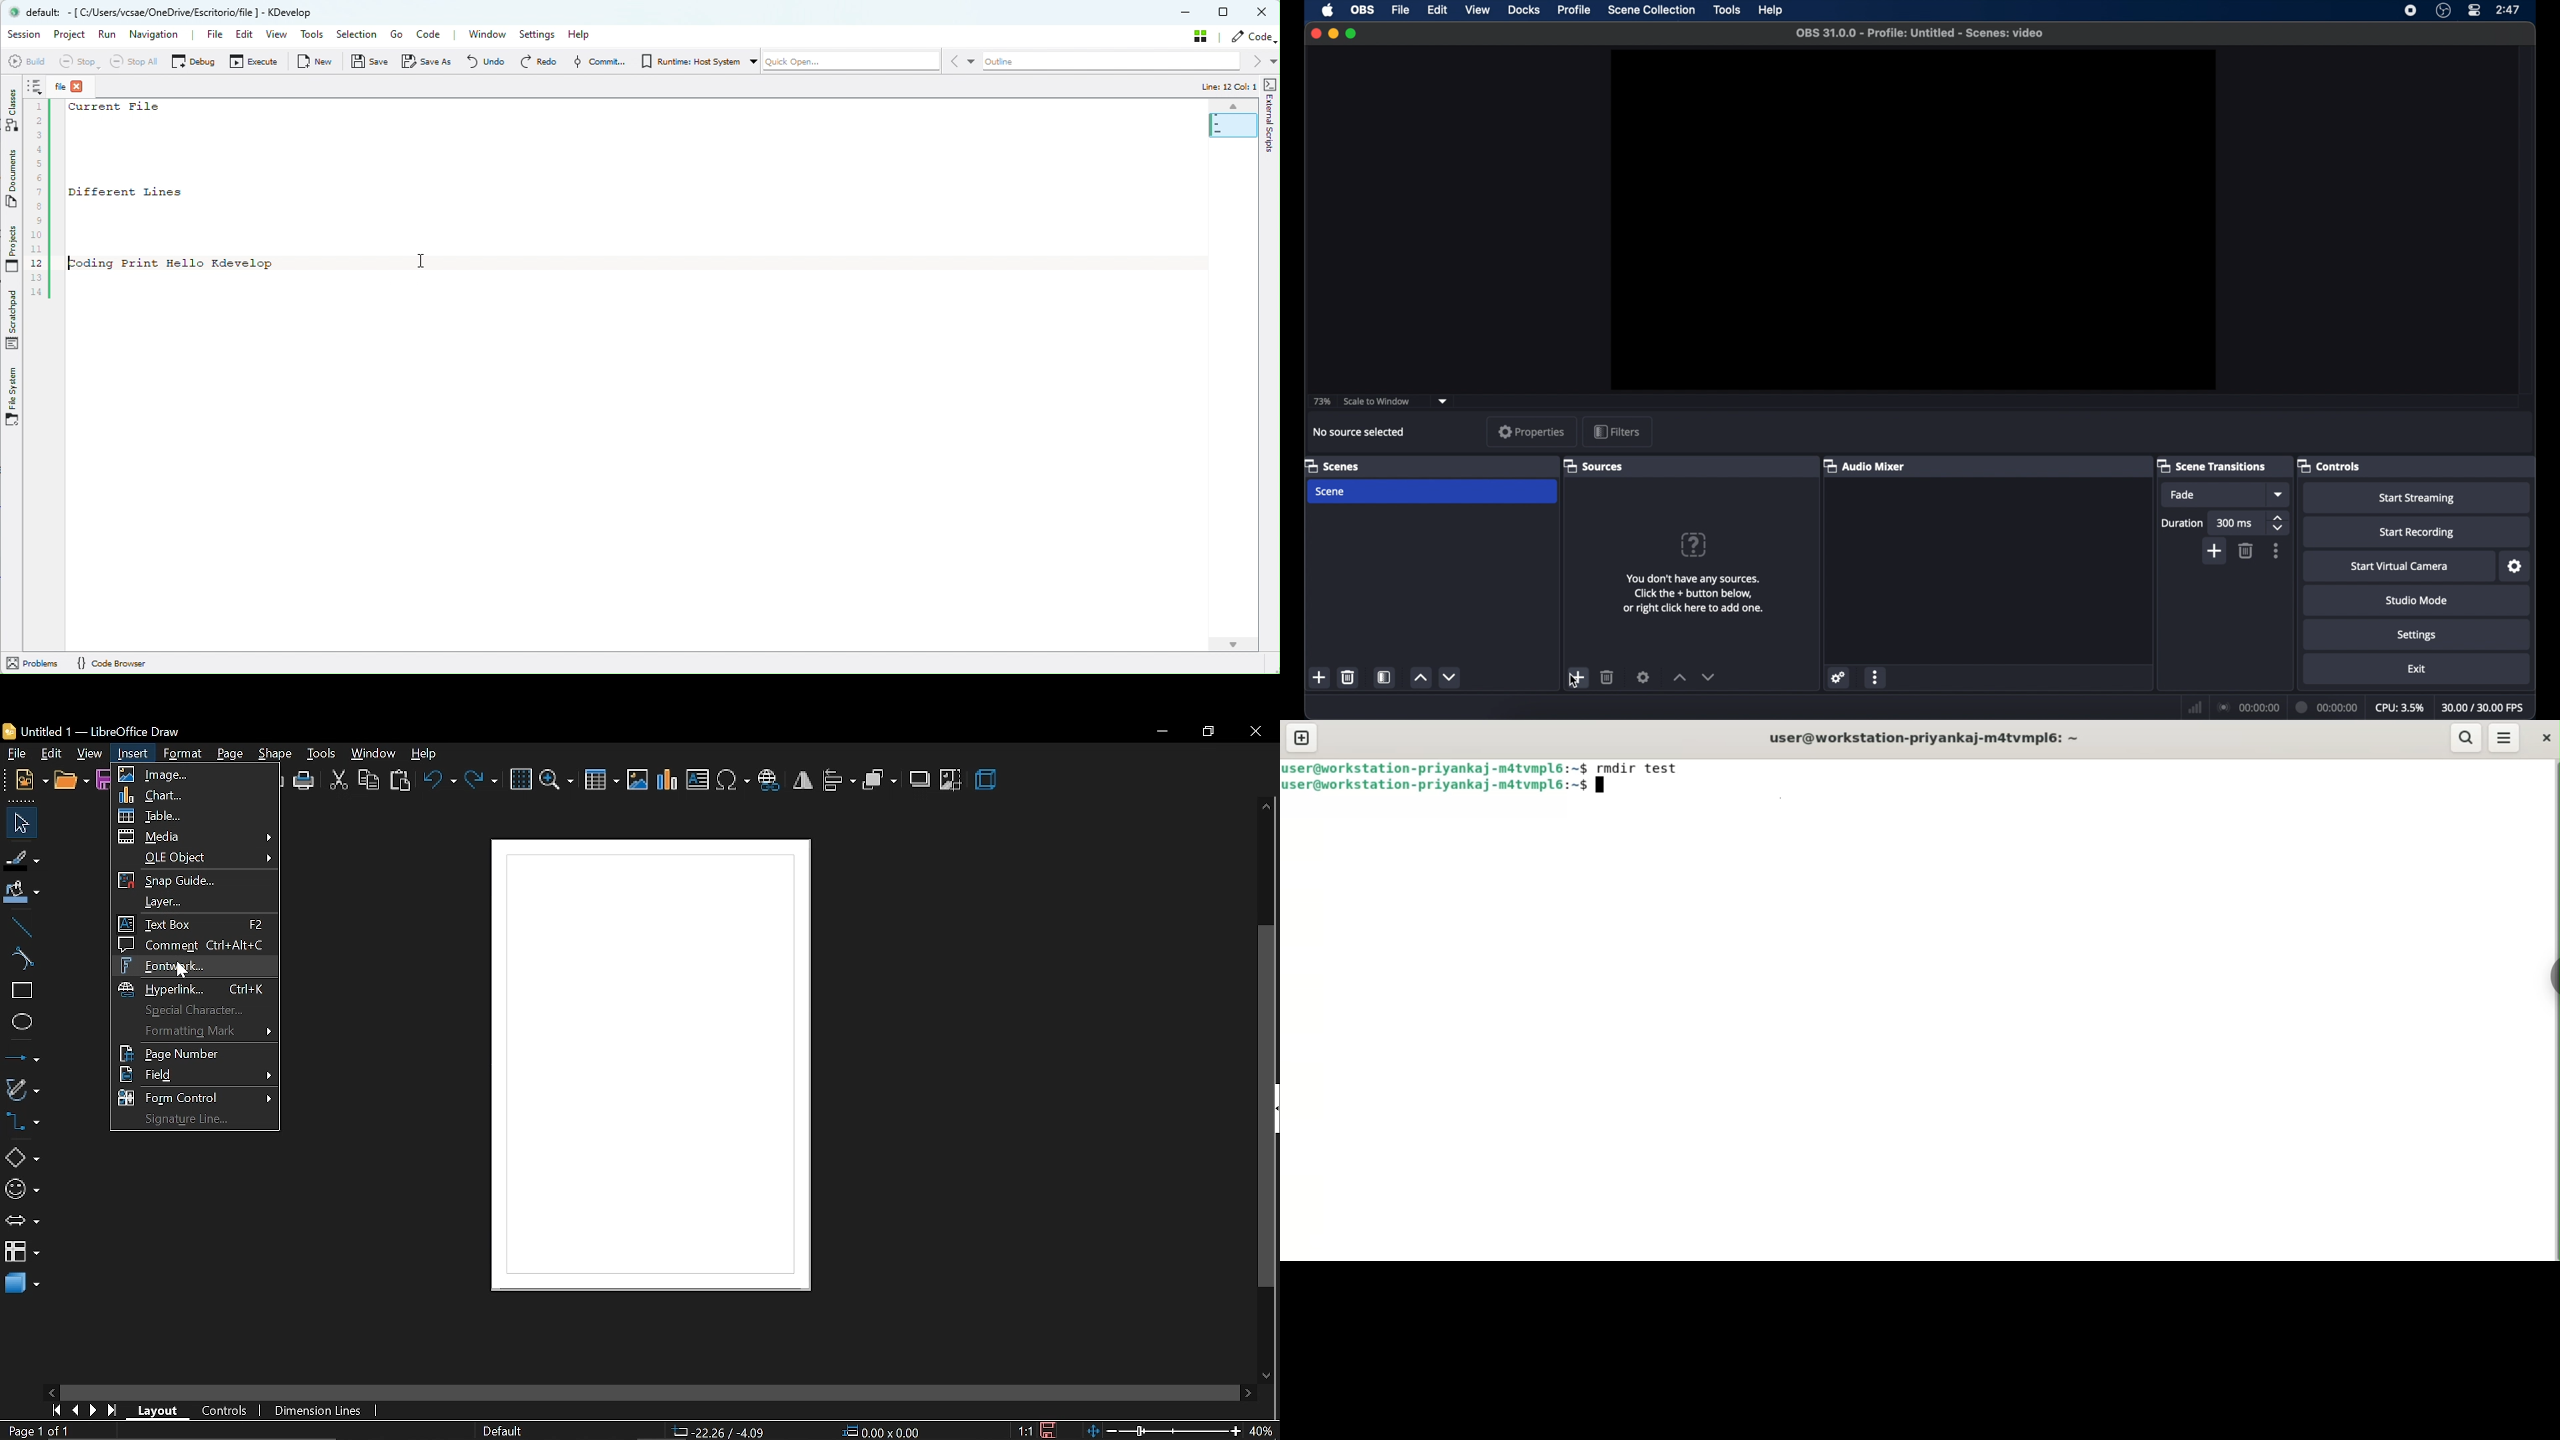  Describe the element at coordinates (1708, 677) in the screenshot. I see `decrement button` at that location.